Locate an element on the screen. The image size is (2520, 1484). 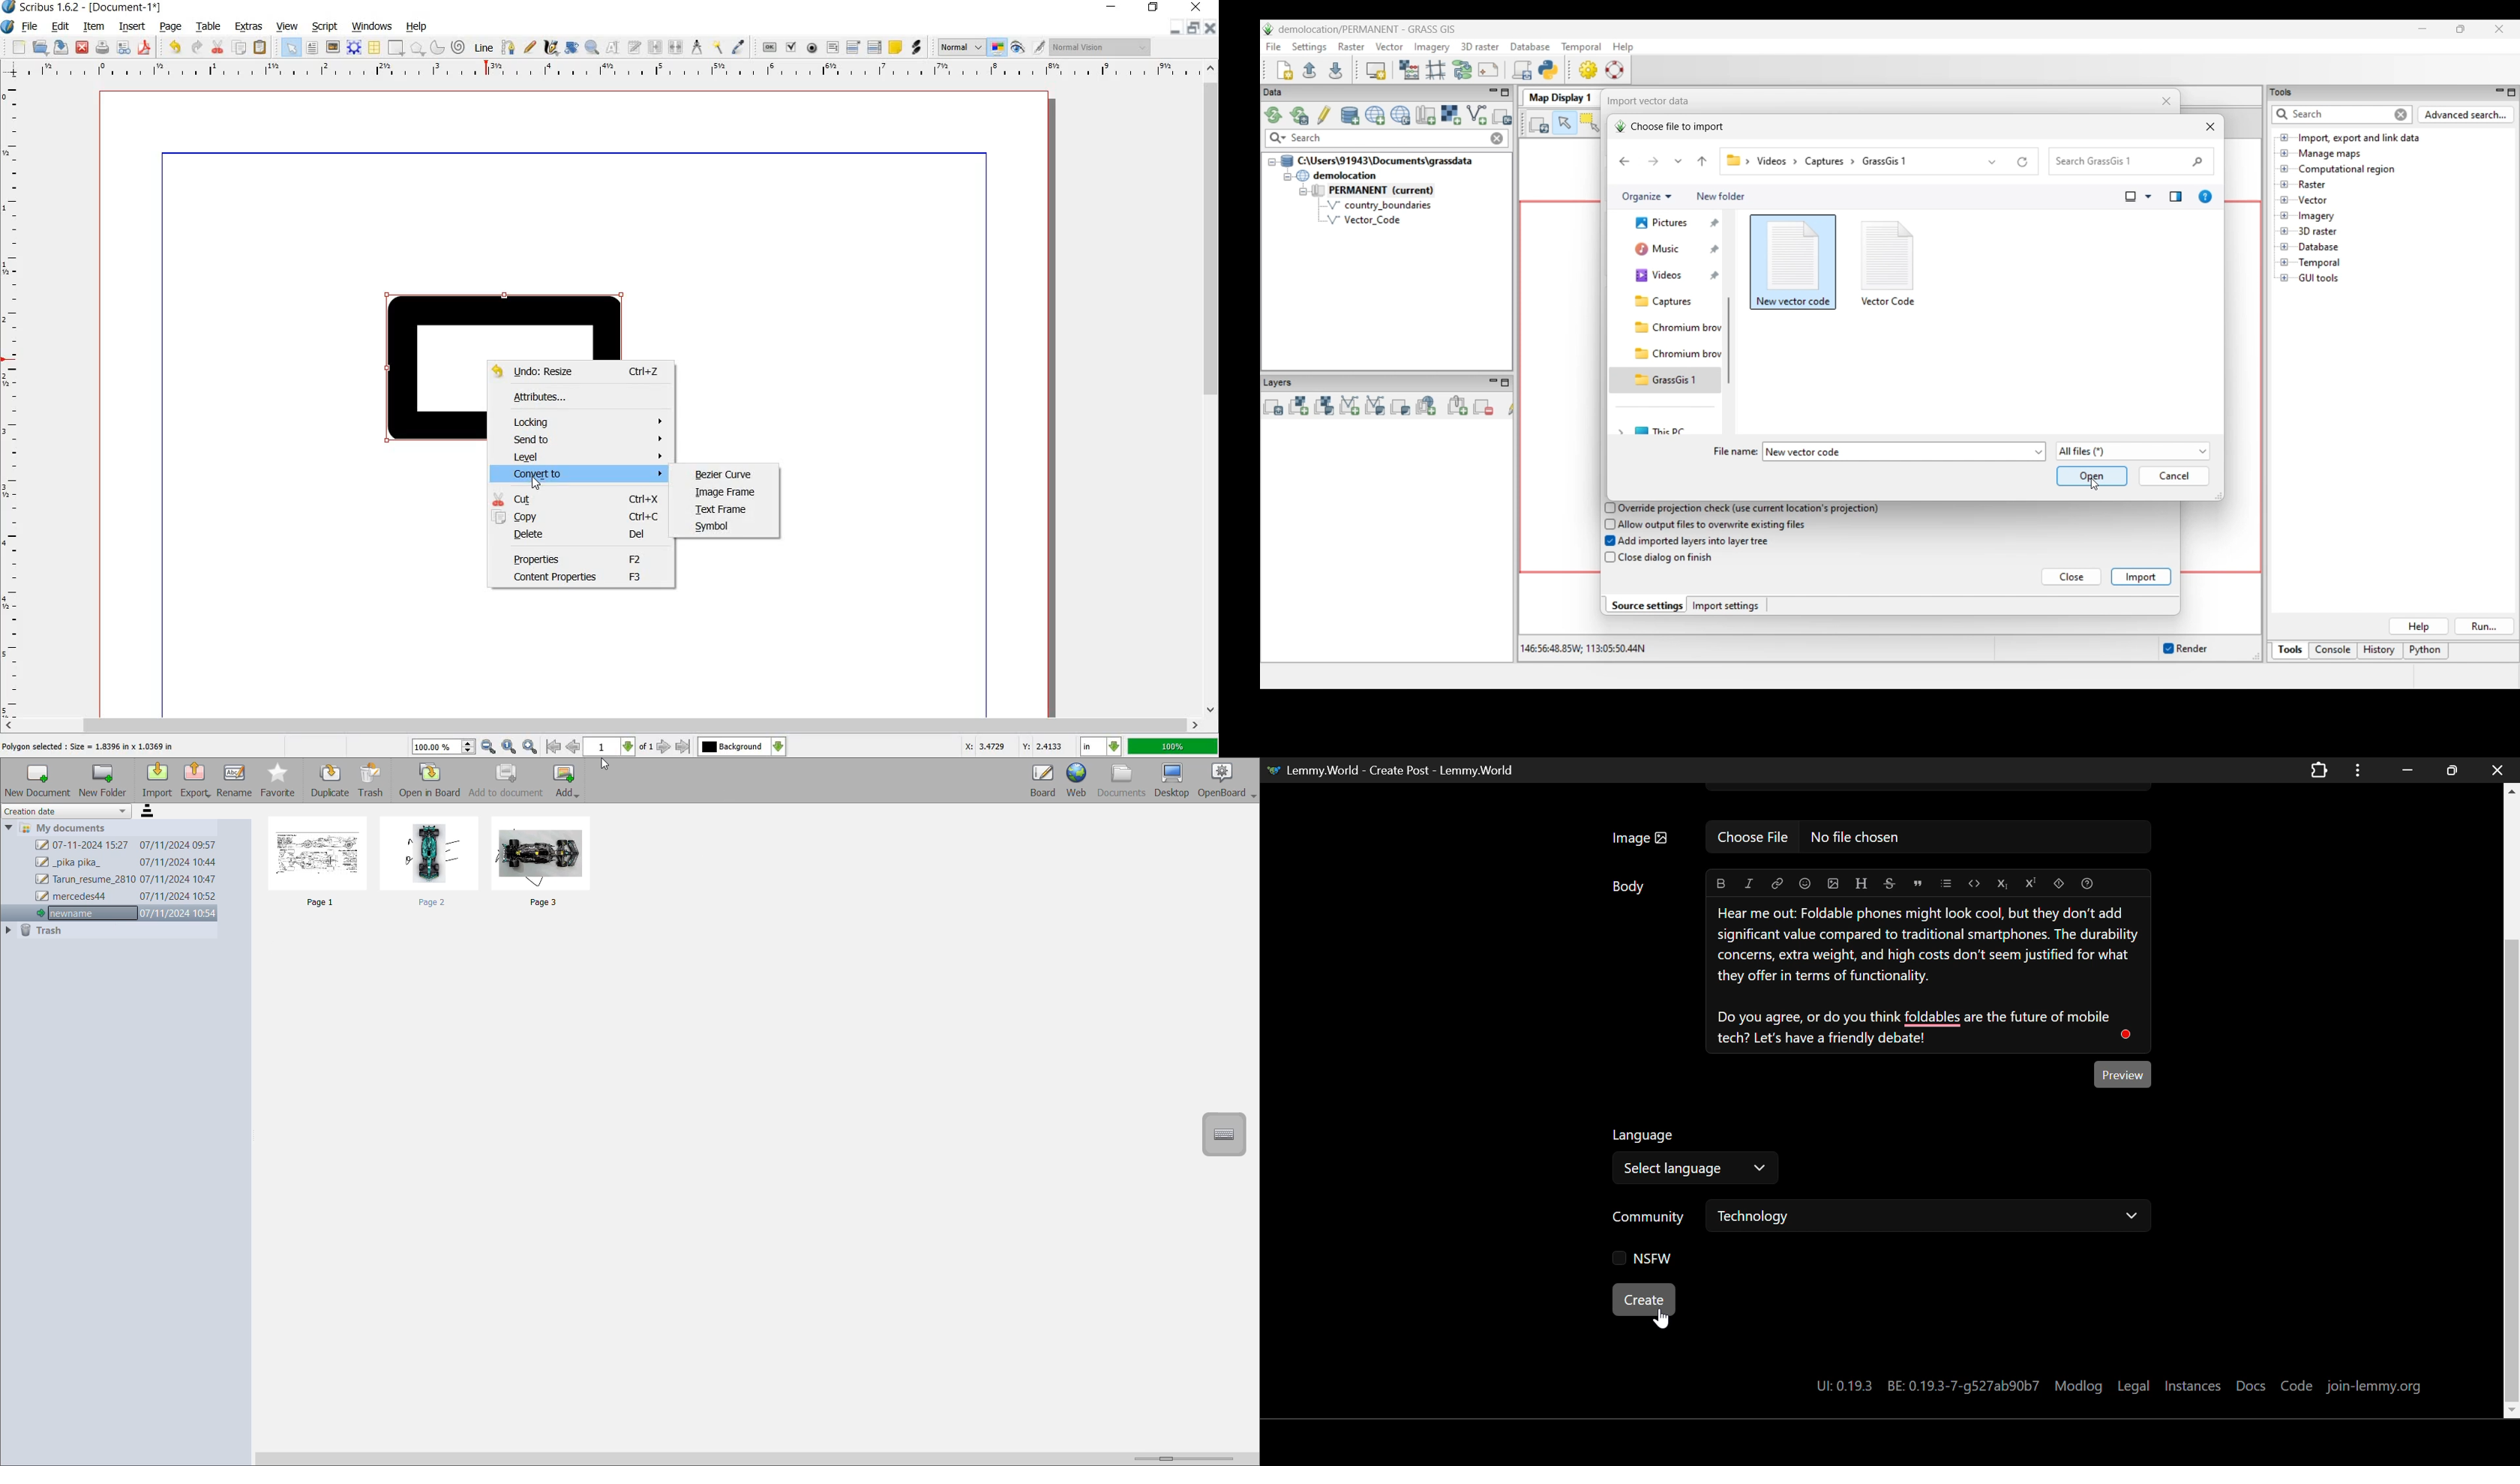
rotate item is located at coordinates (572, 47).